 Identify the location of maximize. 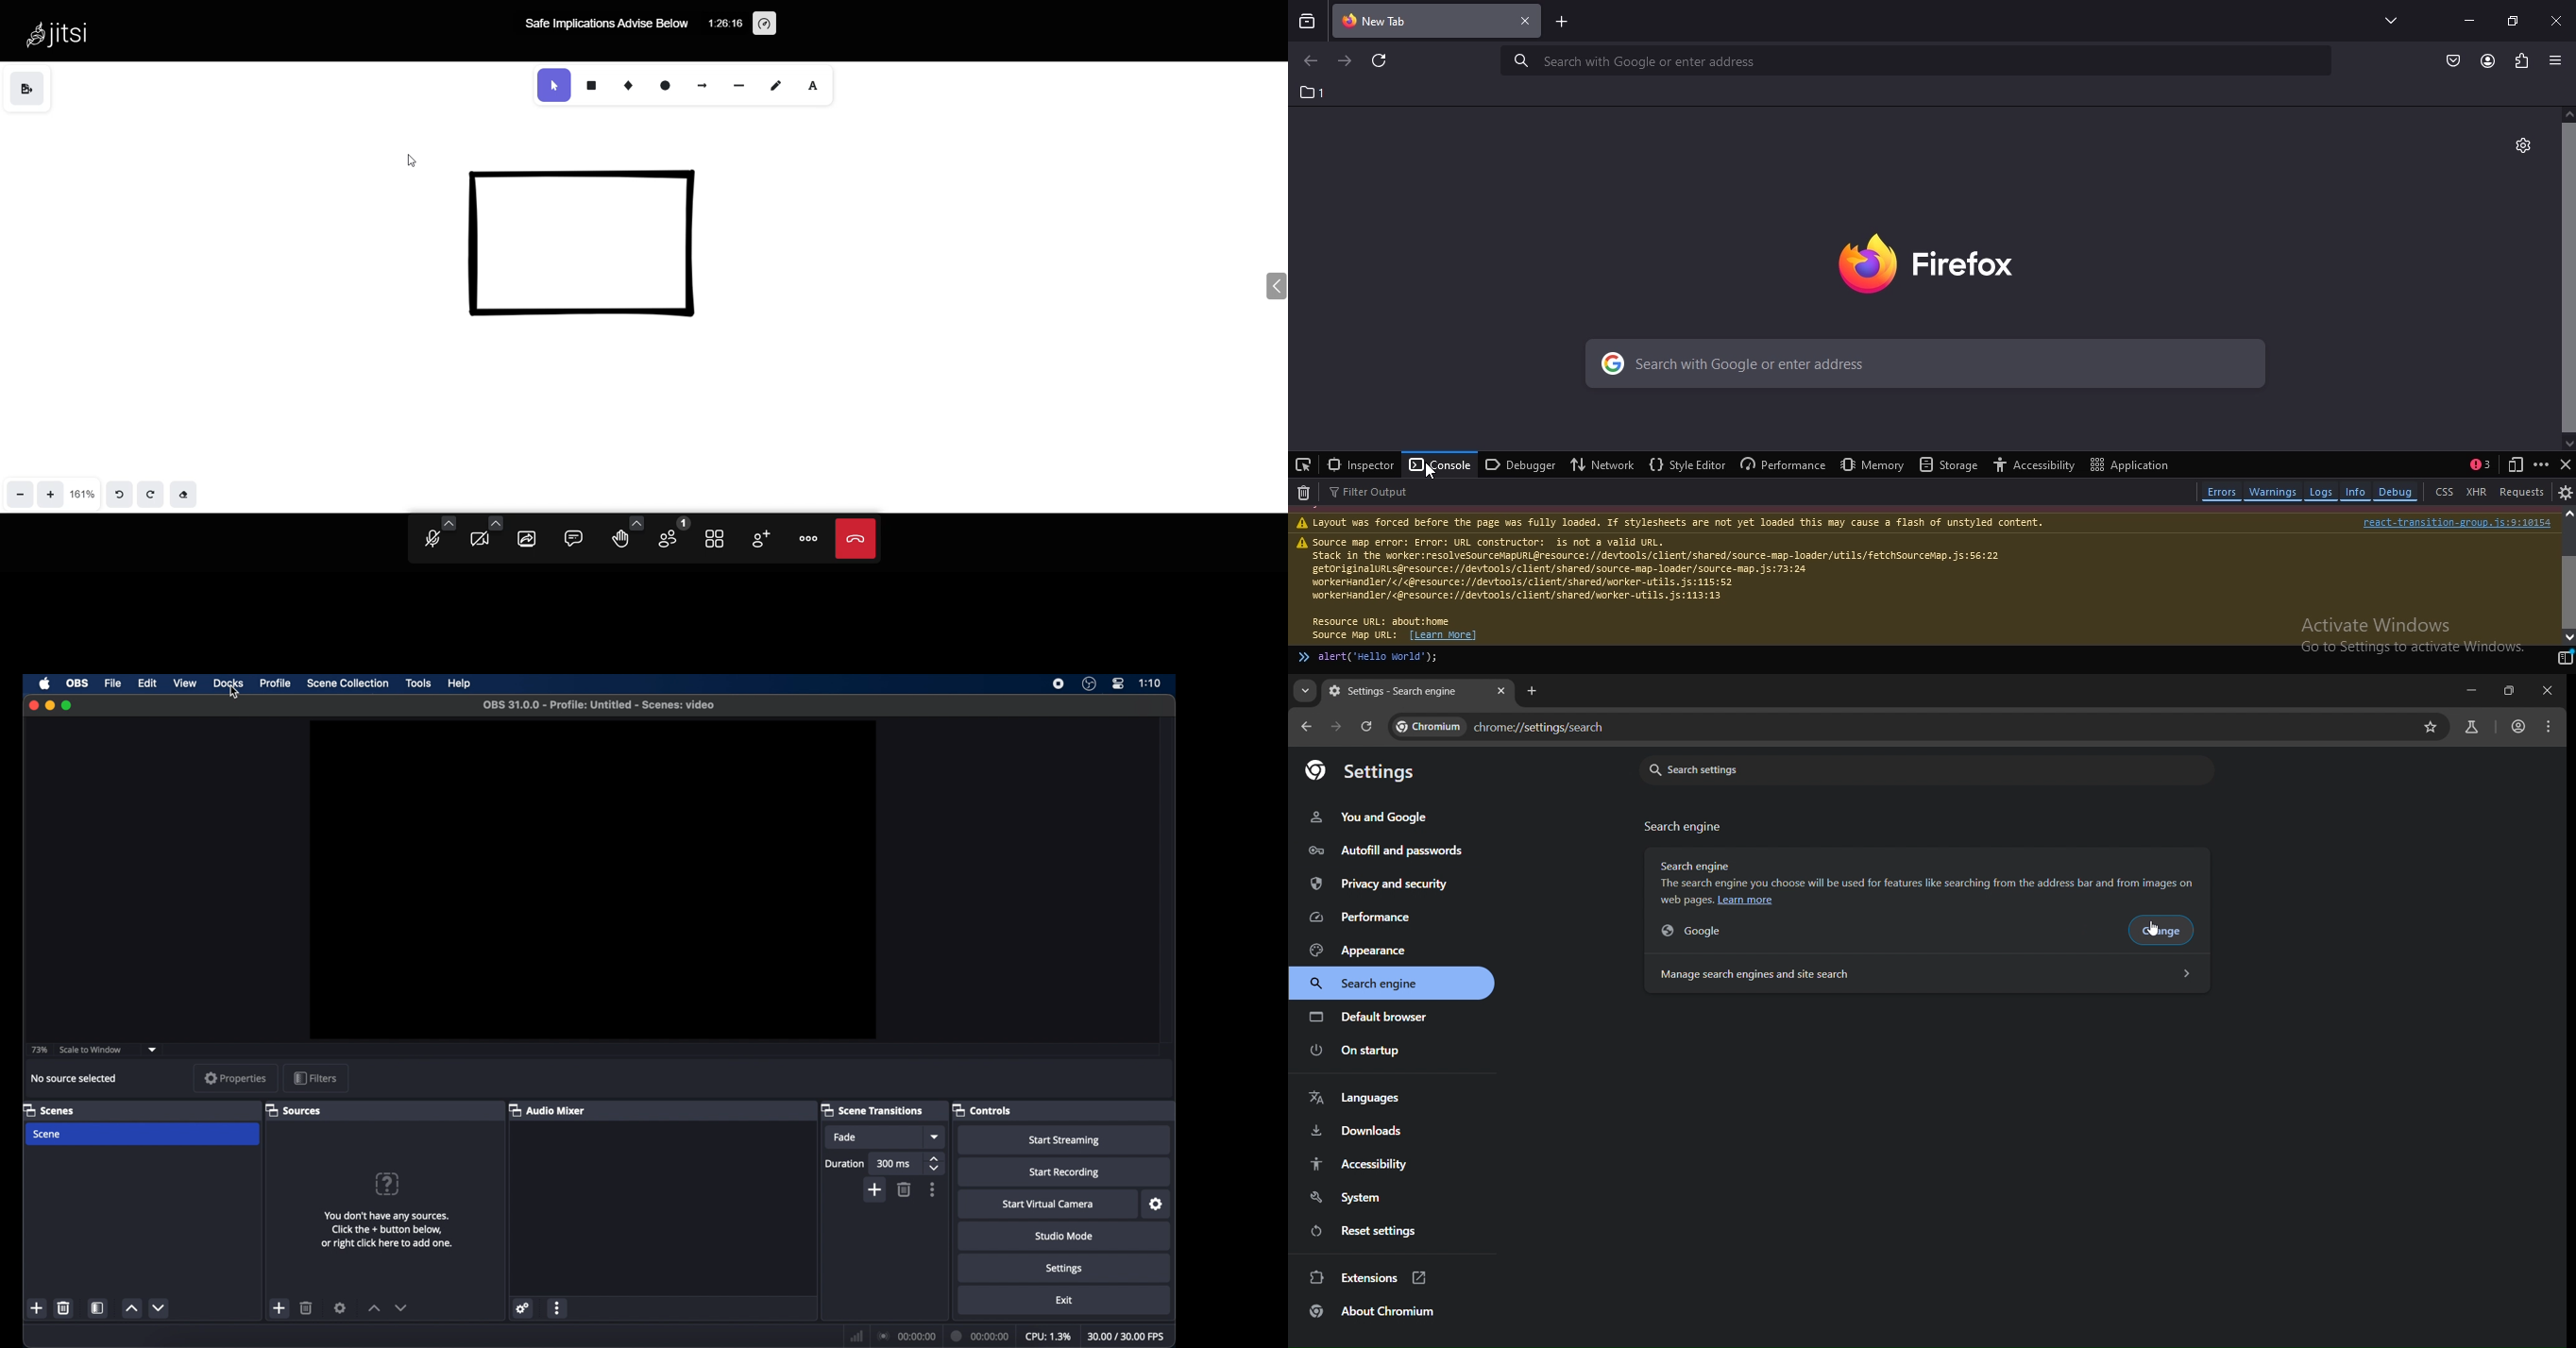
(67, 705).